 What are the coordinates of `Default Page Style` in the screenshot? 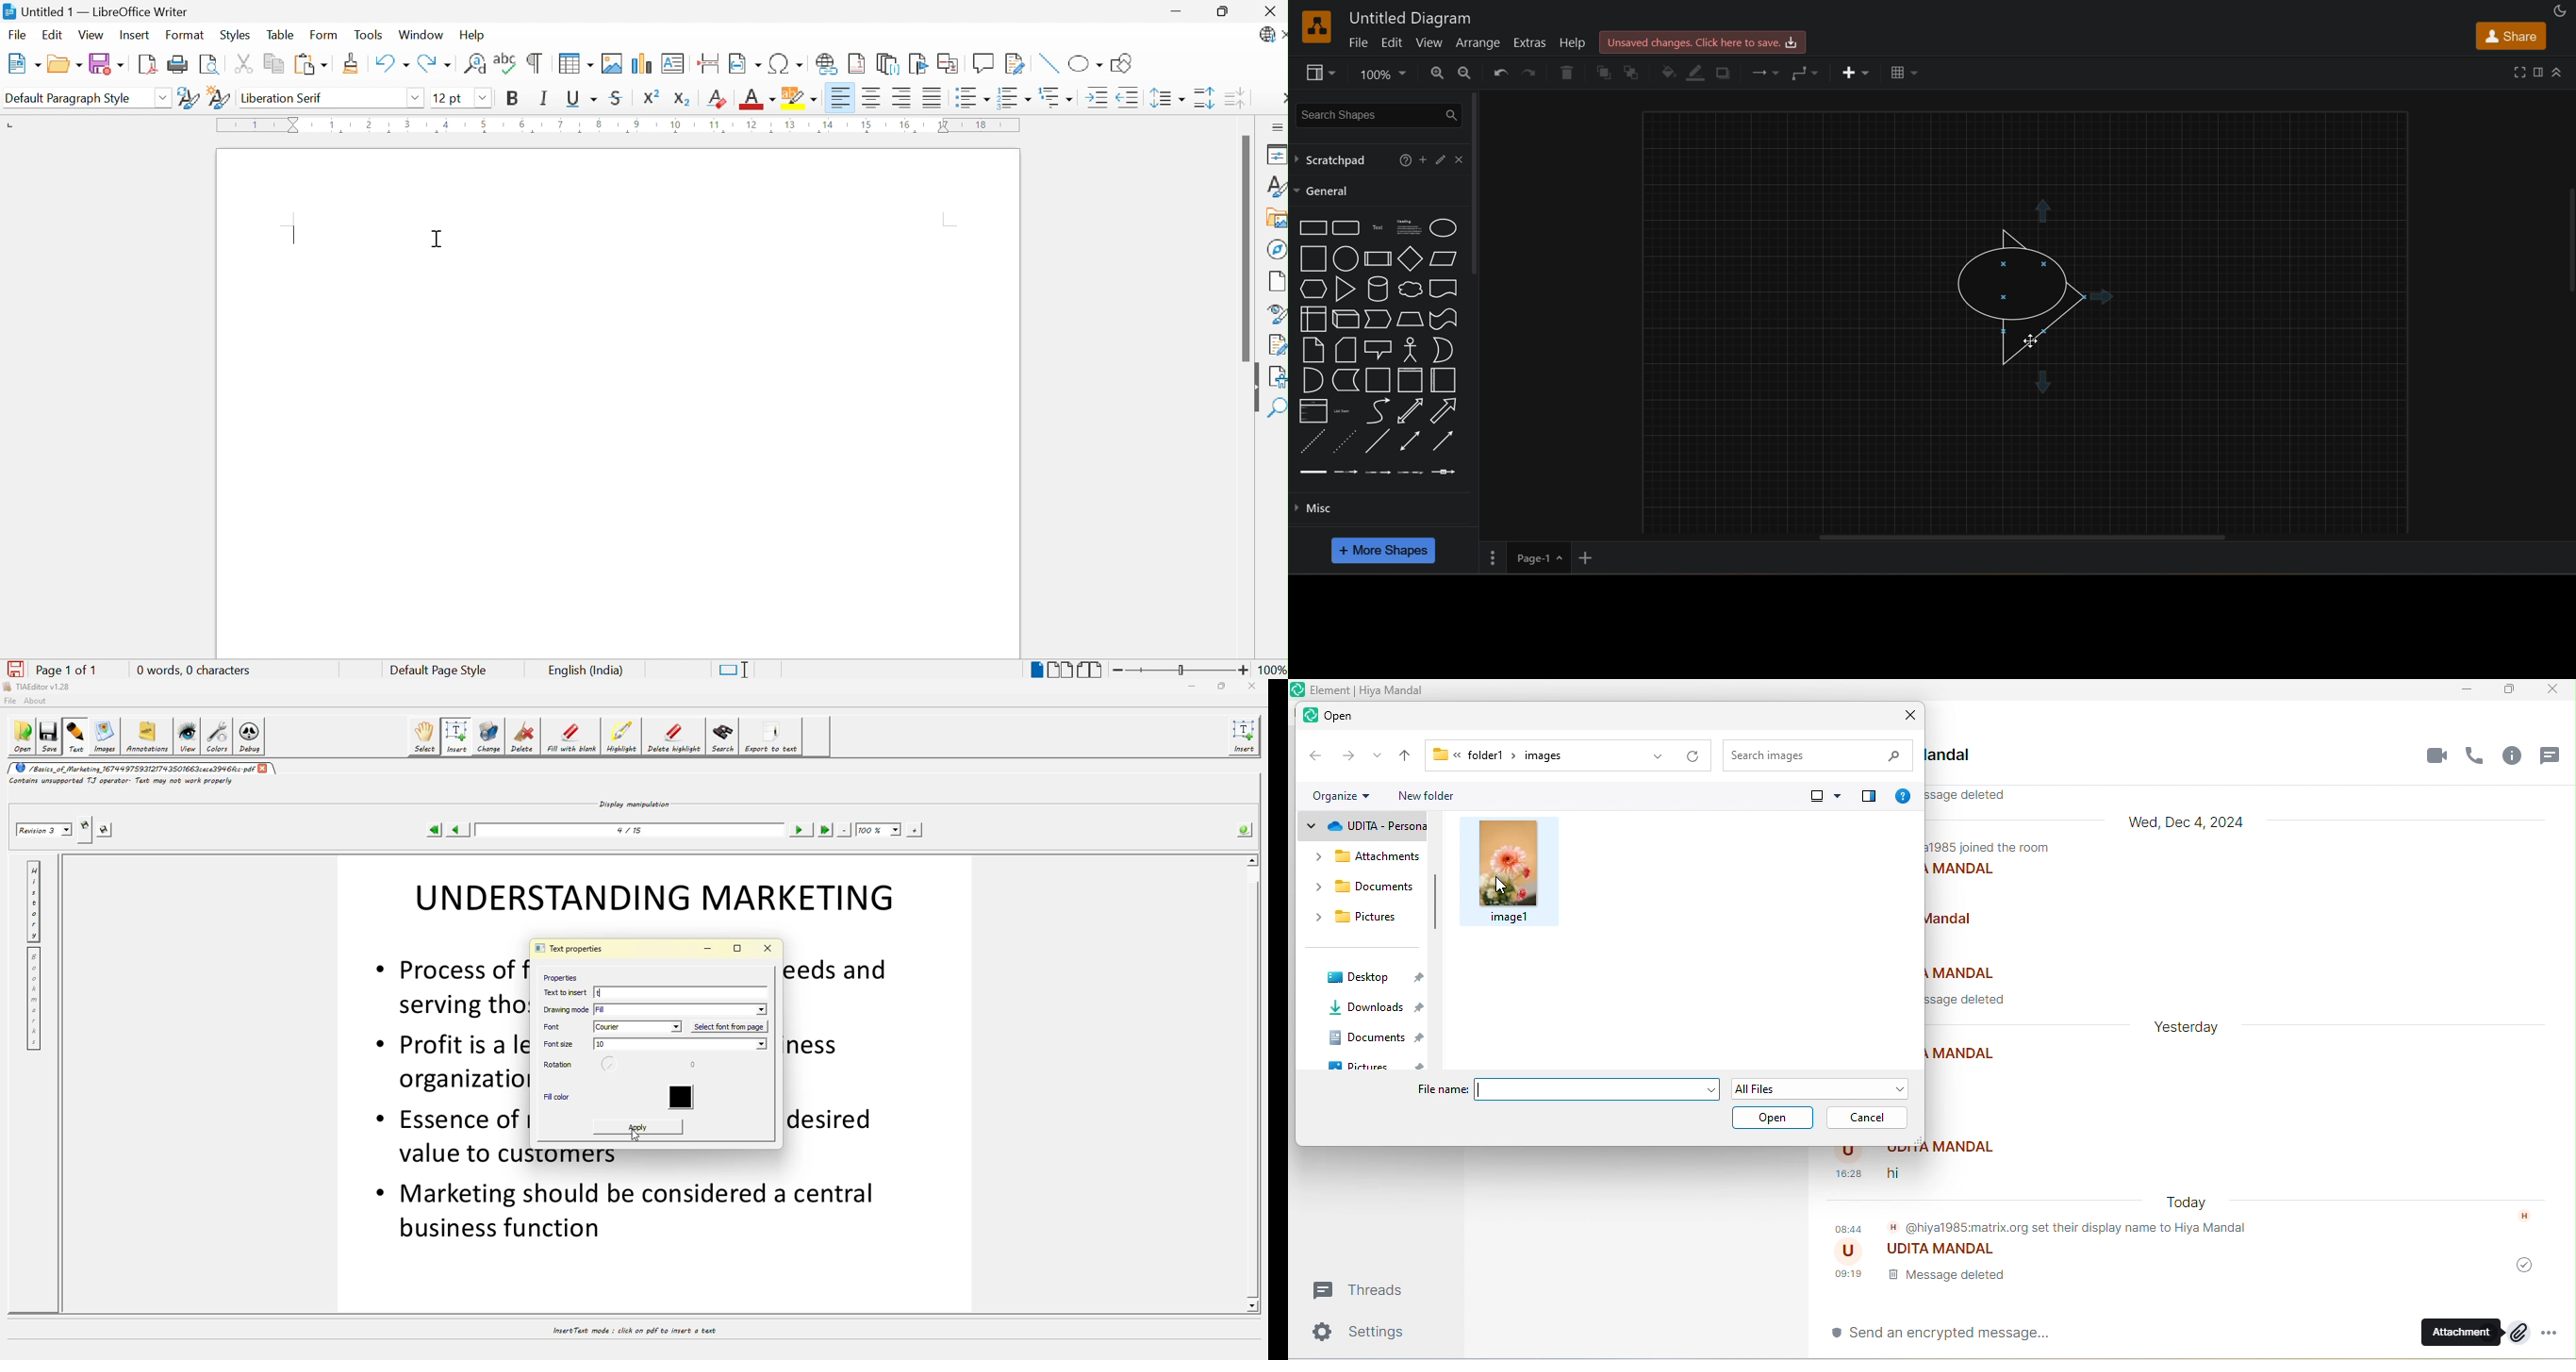 It's located at (440, 670).